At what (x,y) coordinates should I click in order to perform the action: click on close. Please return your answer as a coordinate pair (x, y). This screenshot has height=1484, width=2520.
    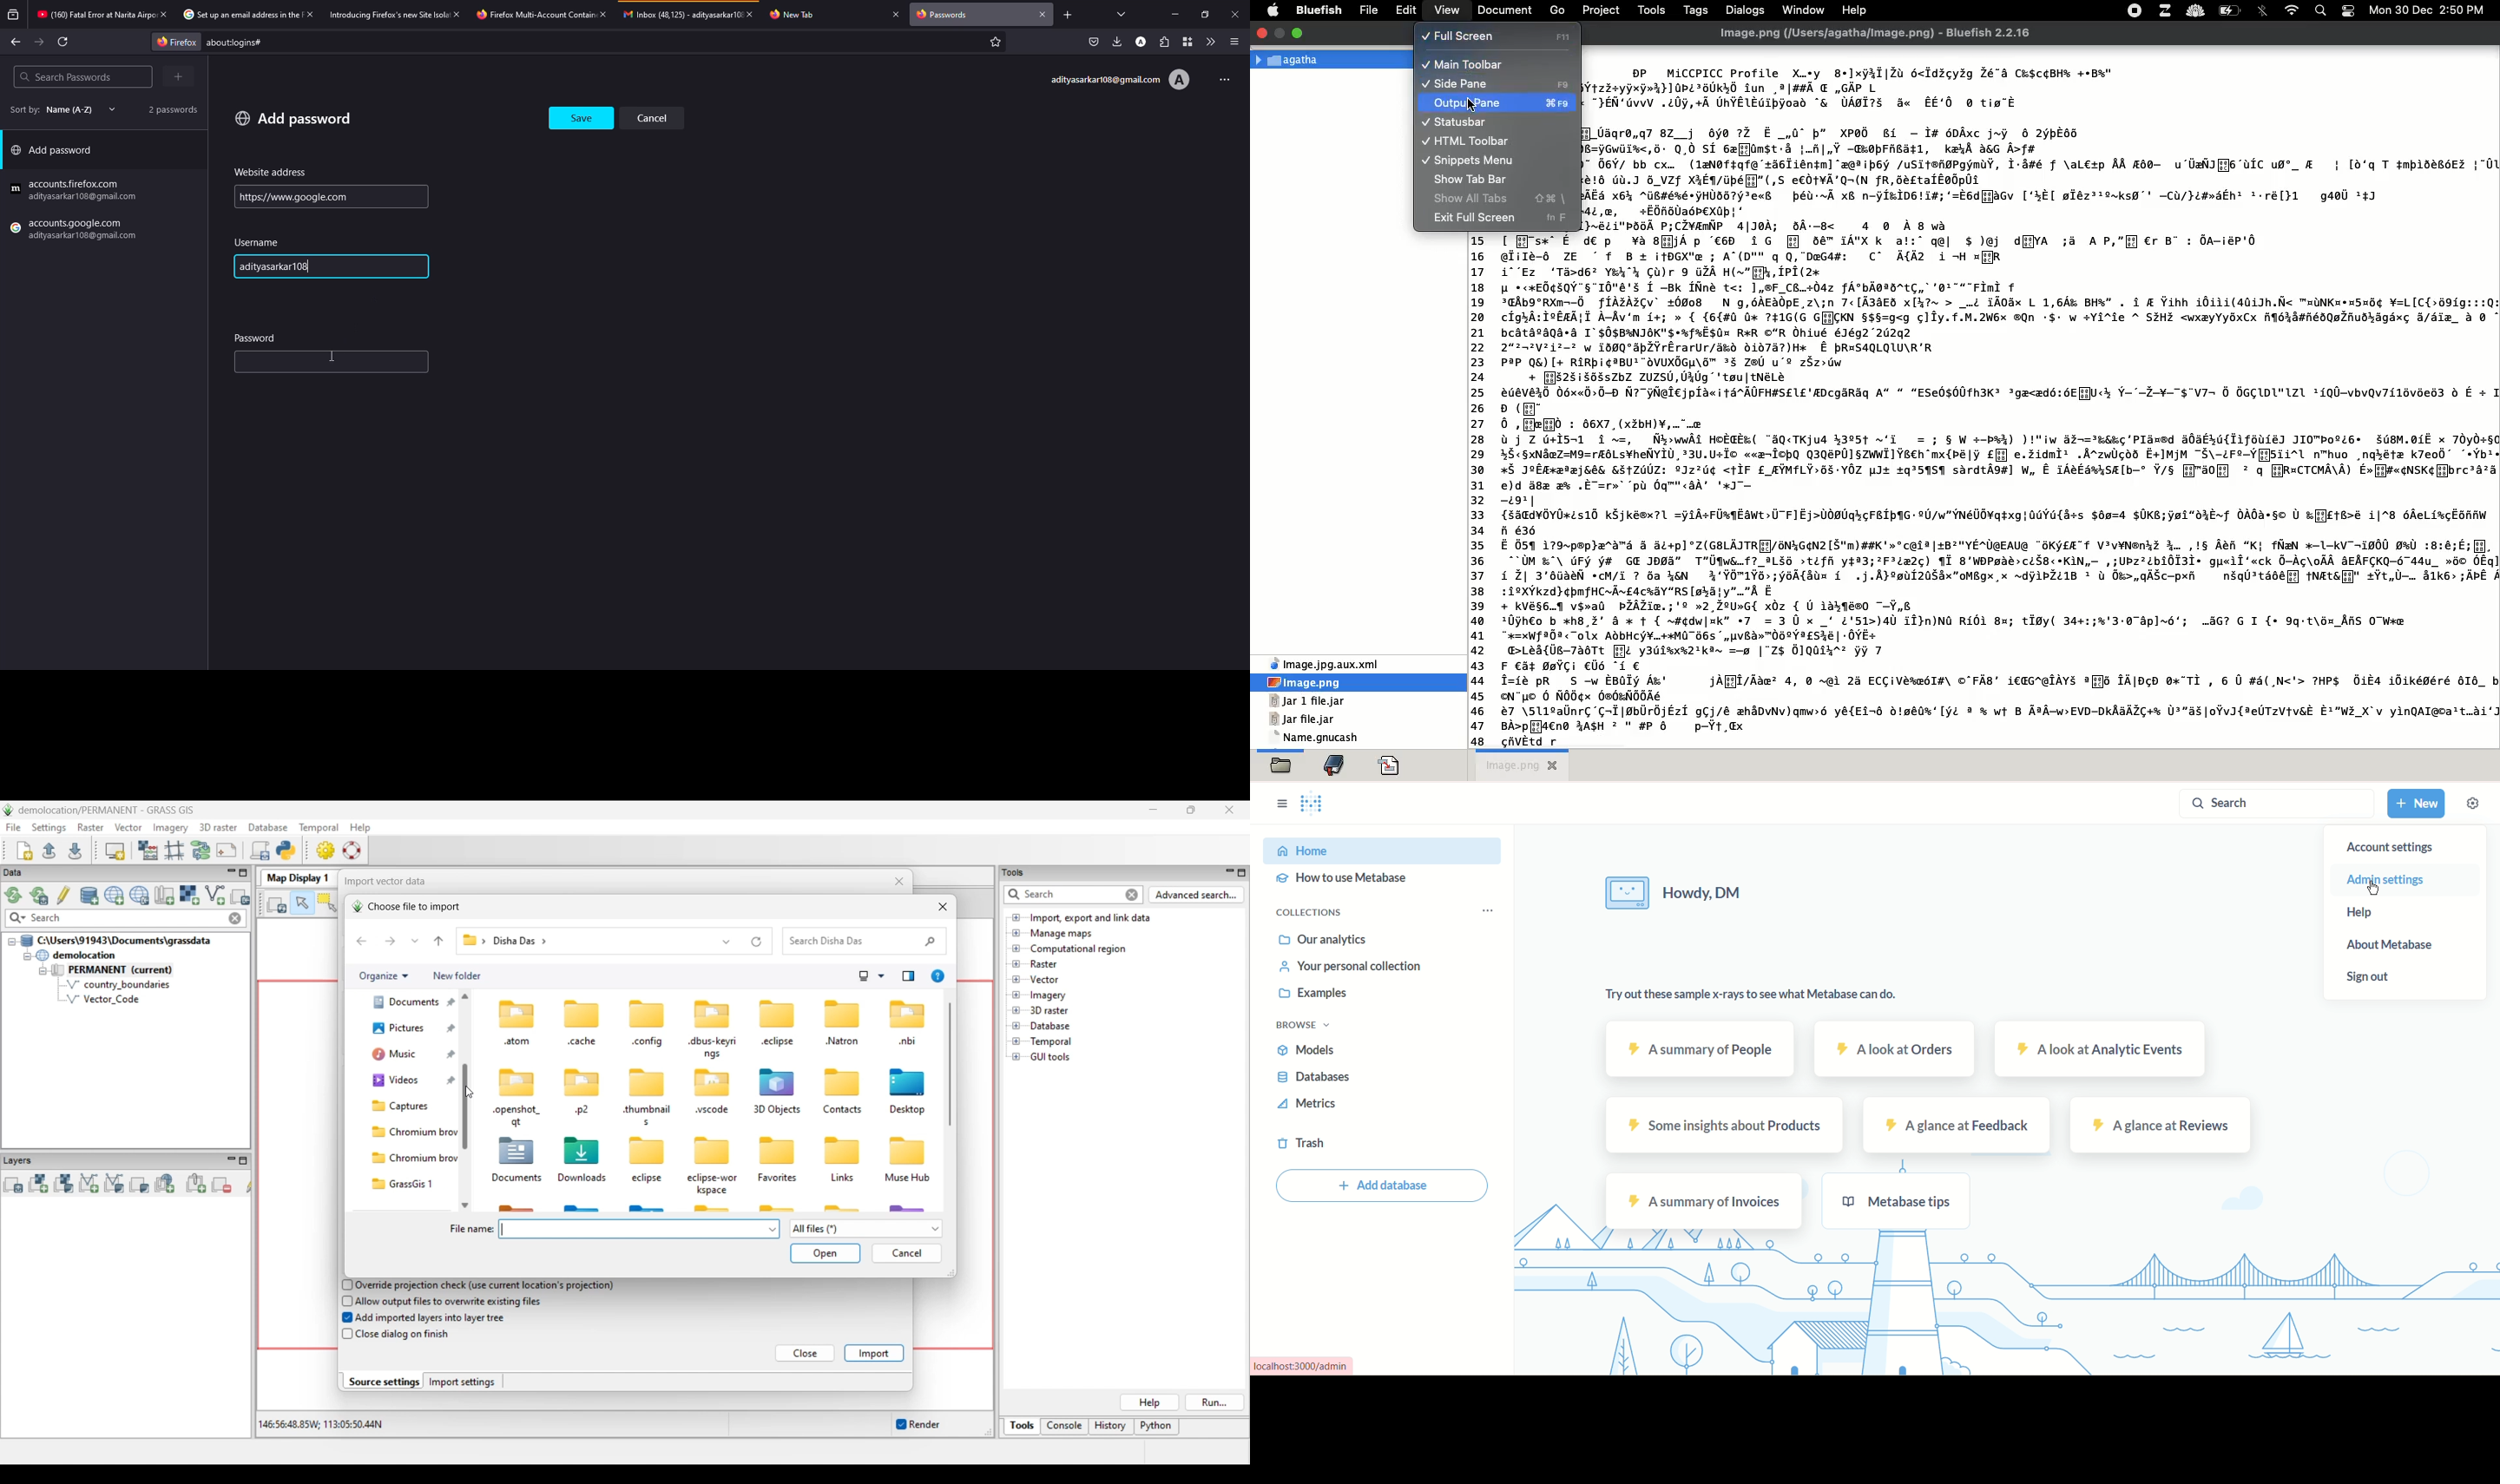
    Looking at the image, I should click on (1261, 31).